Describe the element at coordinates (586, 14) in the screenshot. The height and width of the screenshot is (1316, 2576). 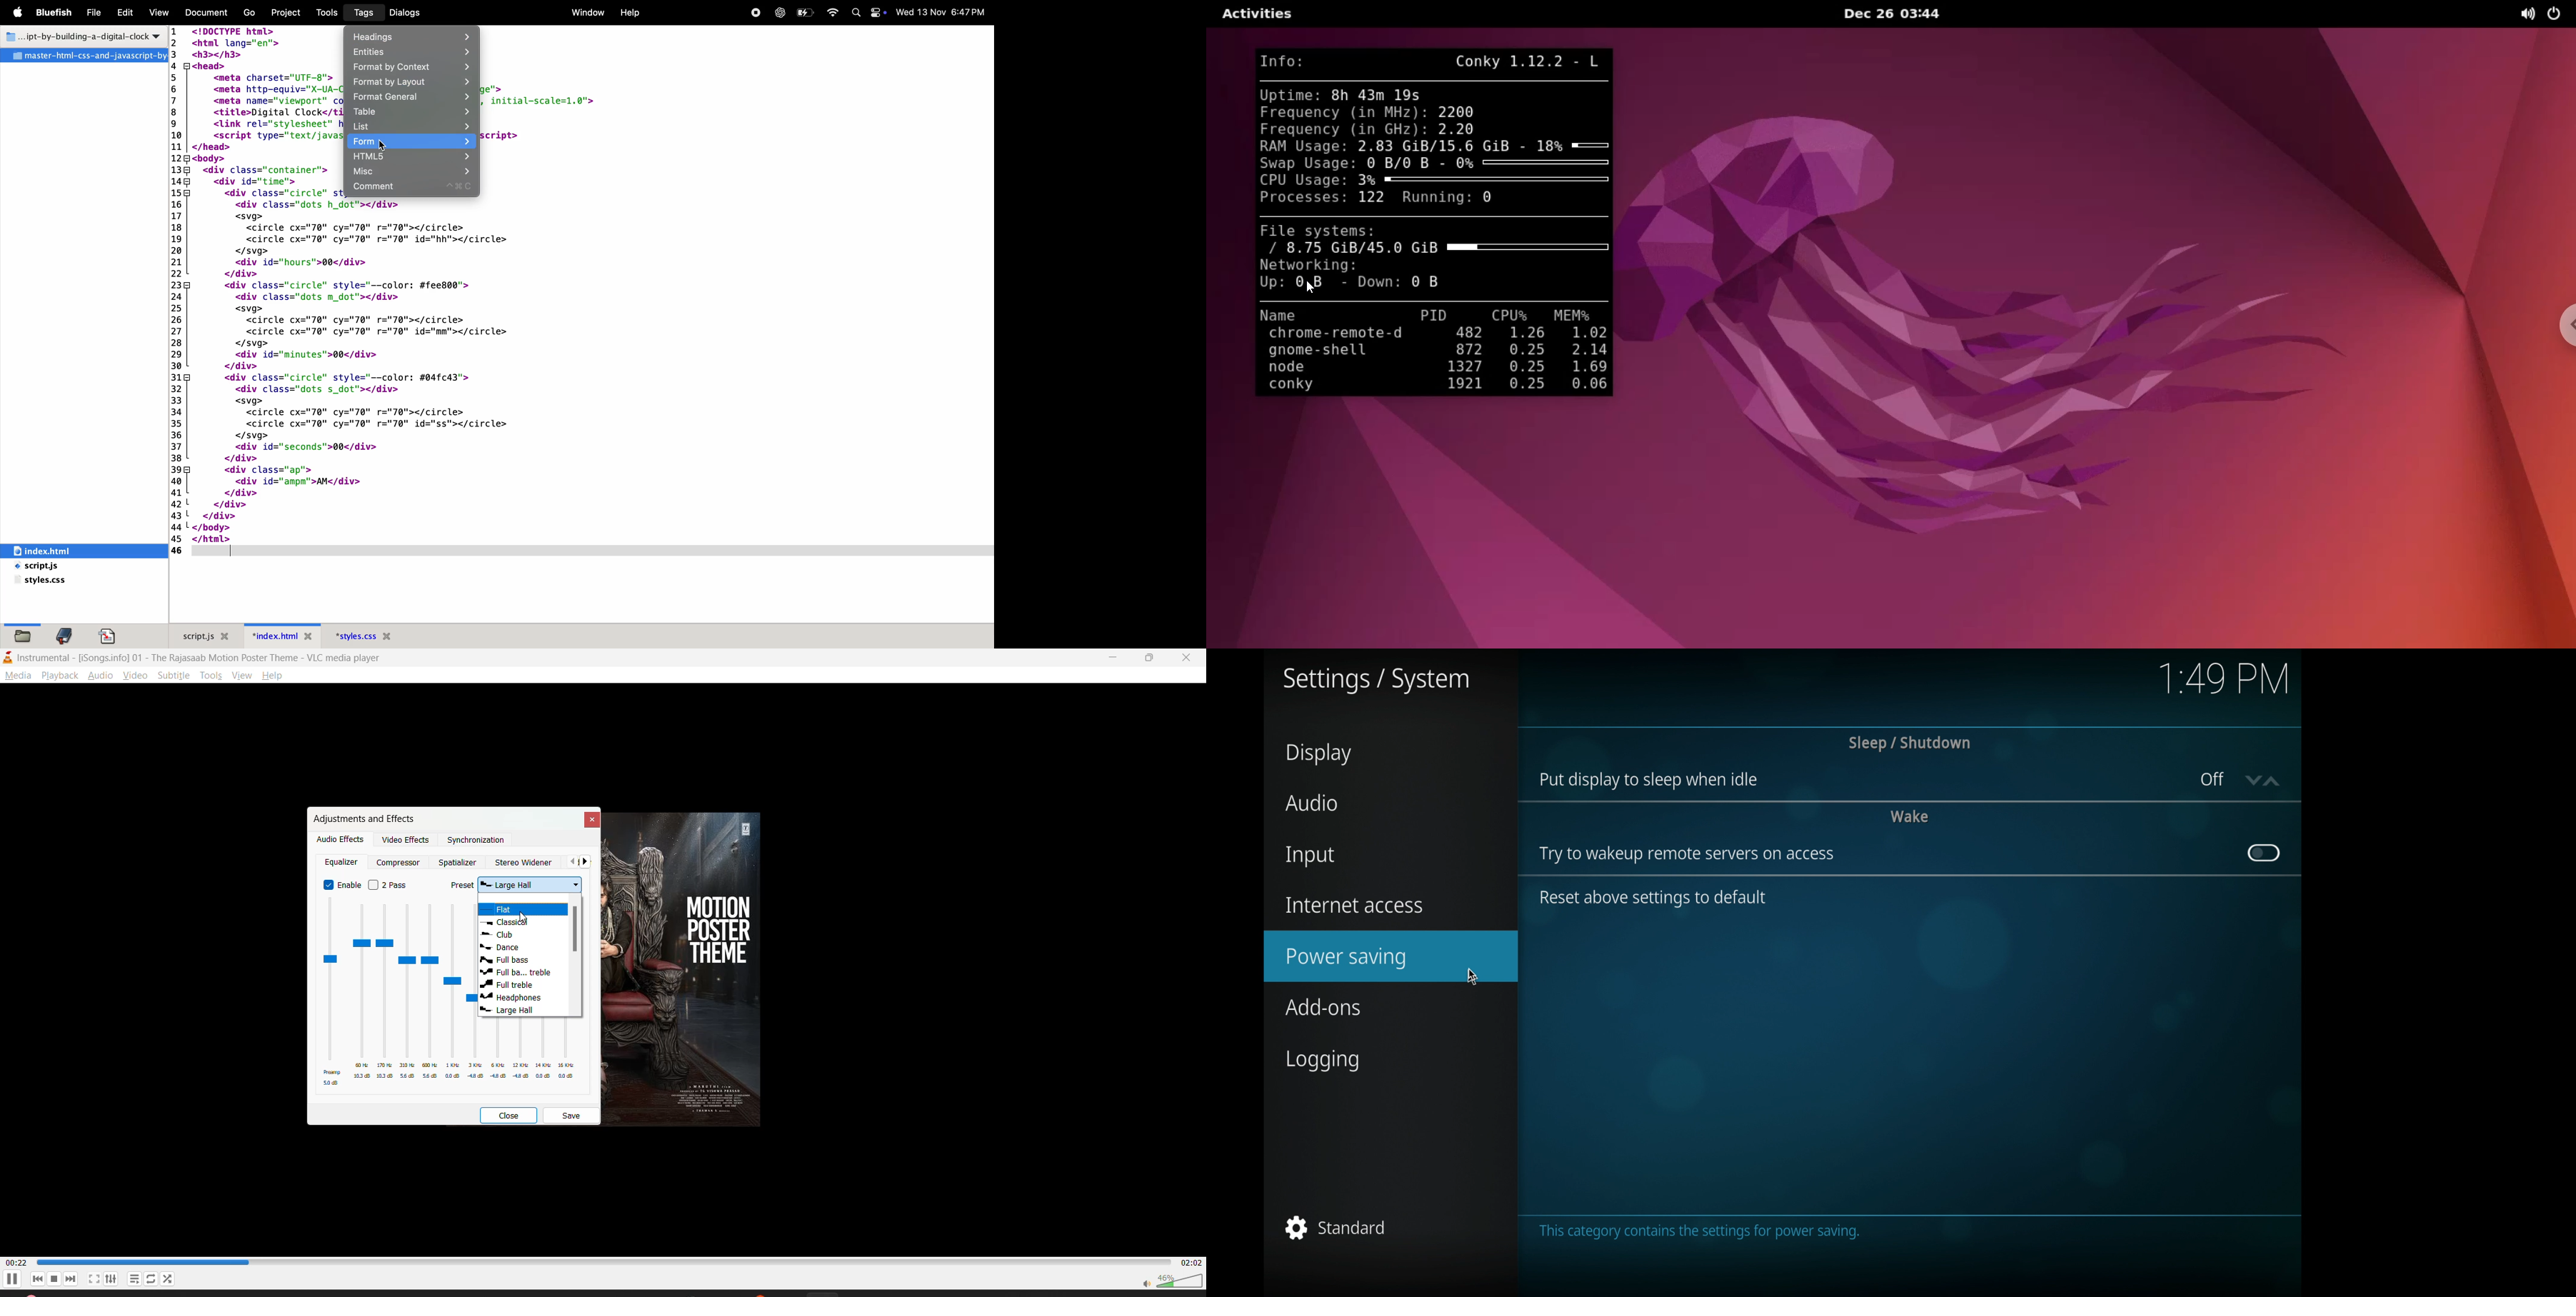
I see `window` at that location.